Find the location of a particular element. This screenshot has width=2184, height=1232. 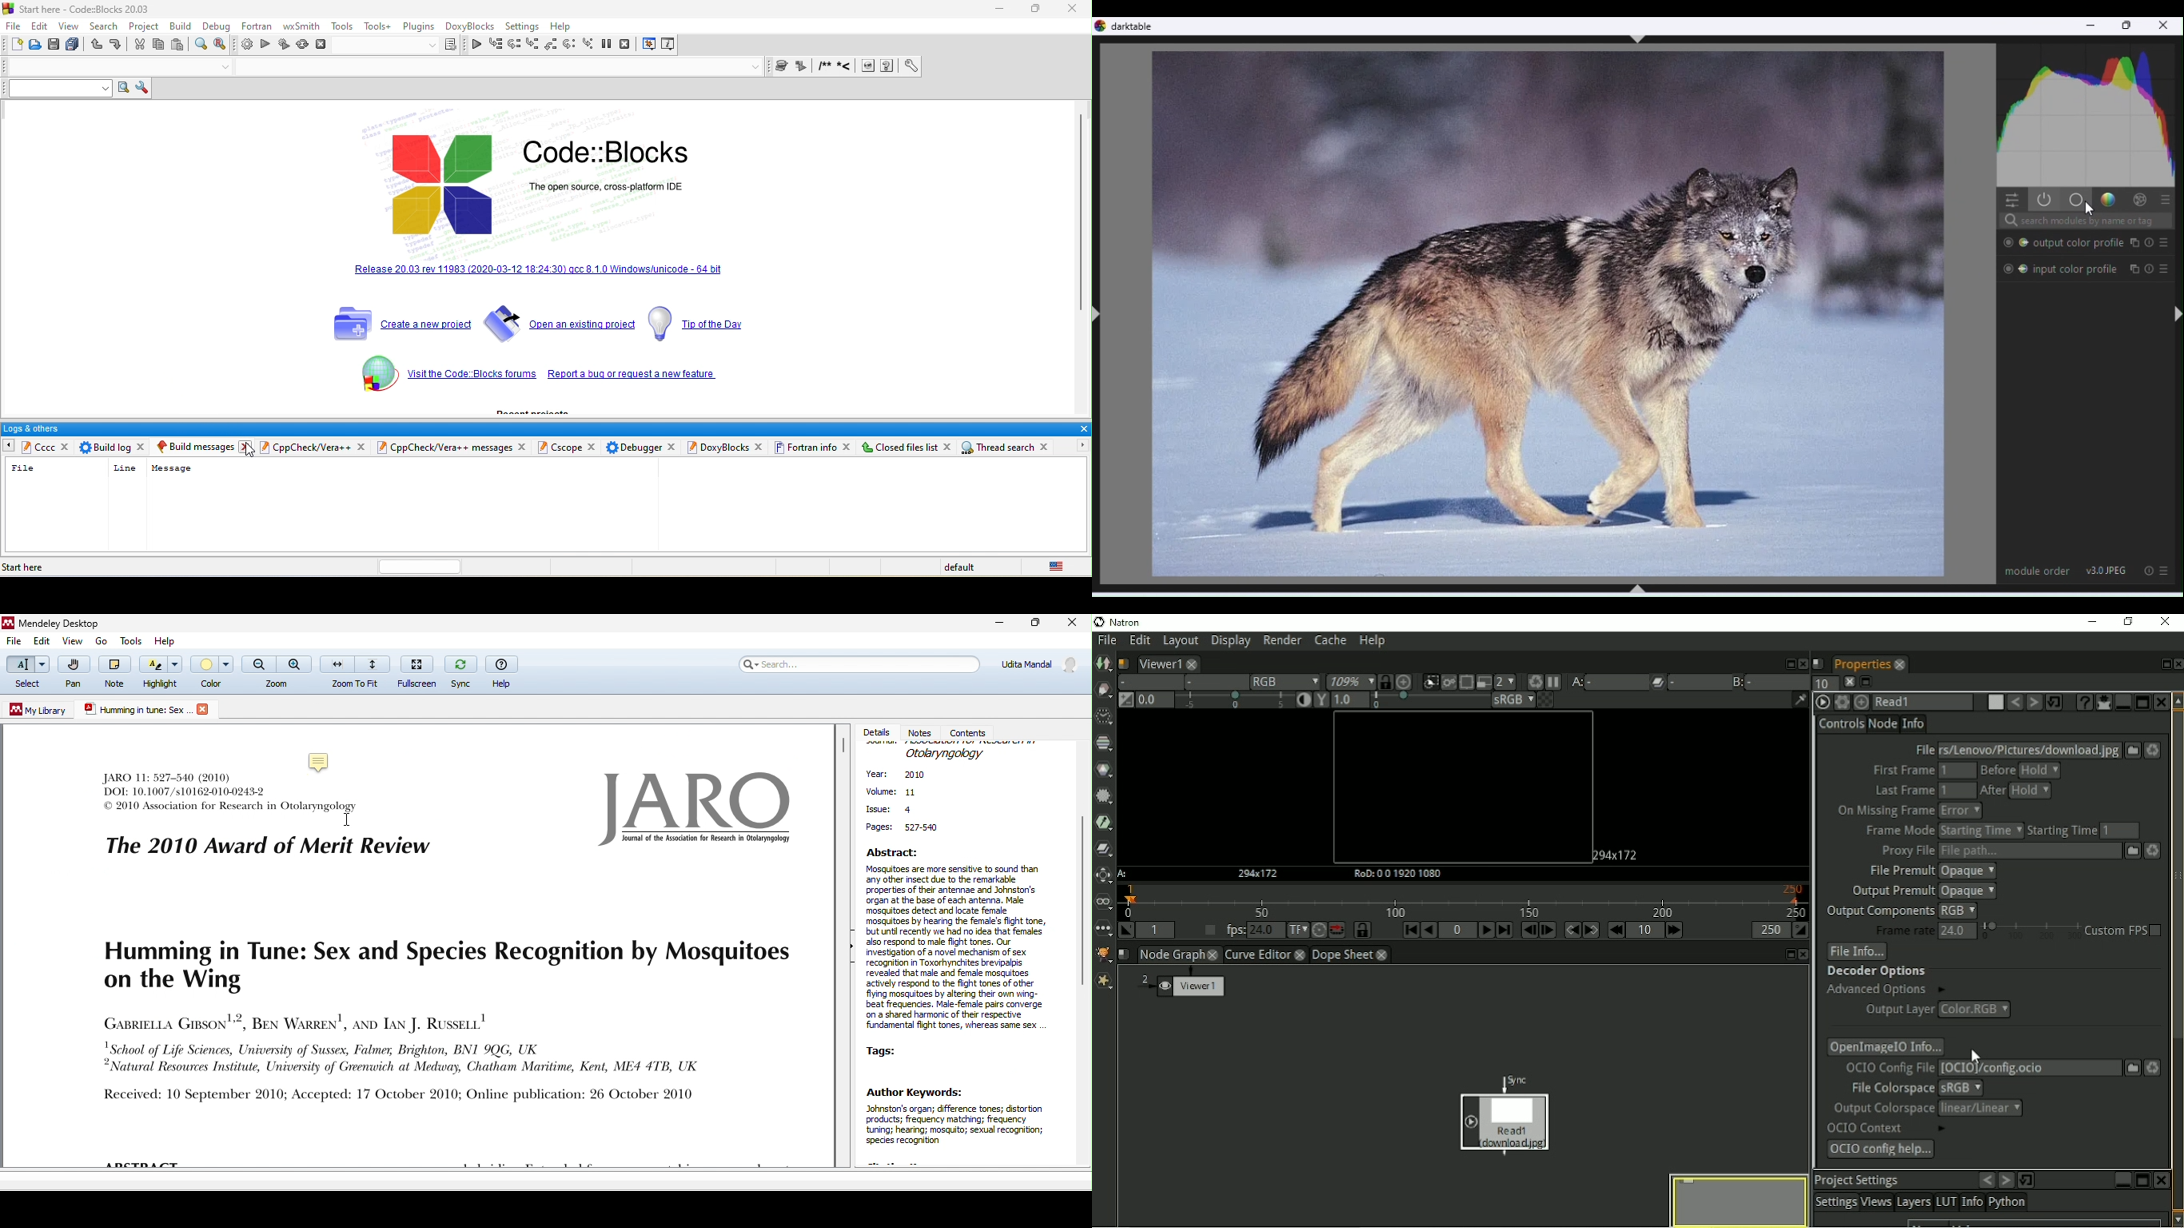

logo is located at coordinates (202, 709).